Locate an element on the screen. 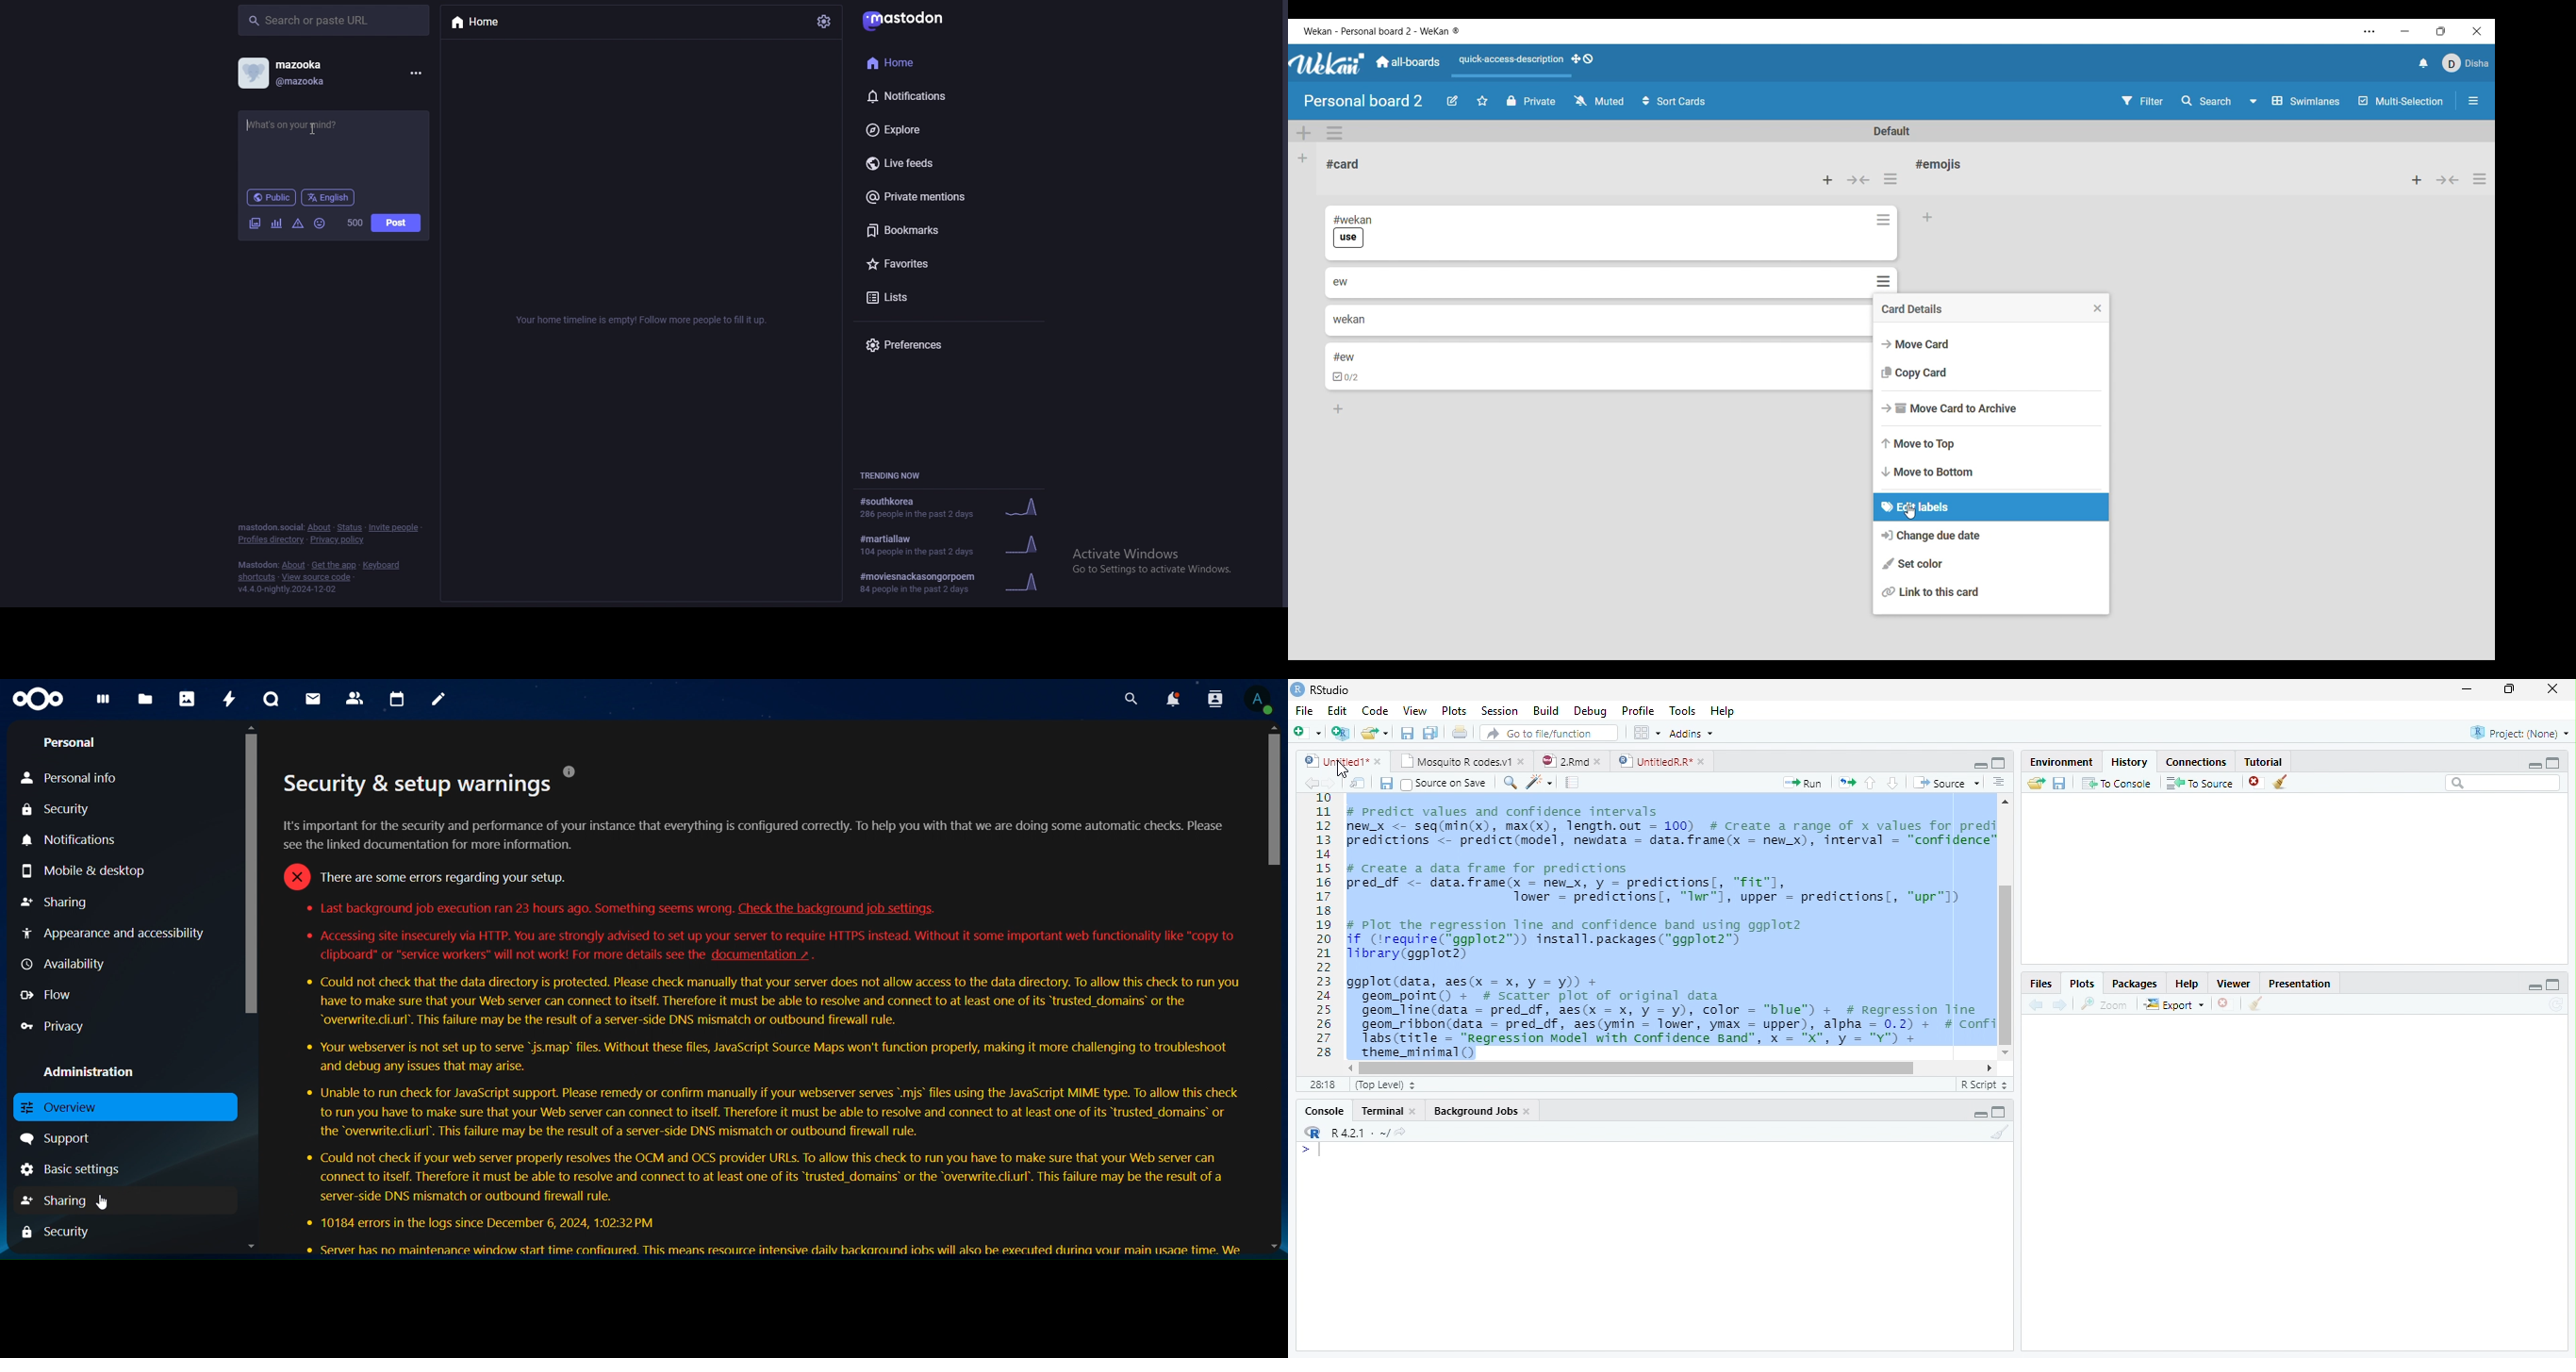  Minimize is located at coordinates (2404, 31).